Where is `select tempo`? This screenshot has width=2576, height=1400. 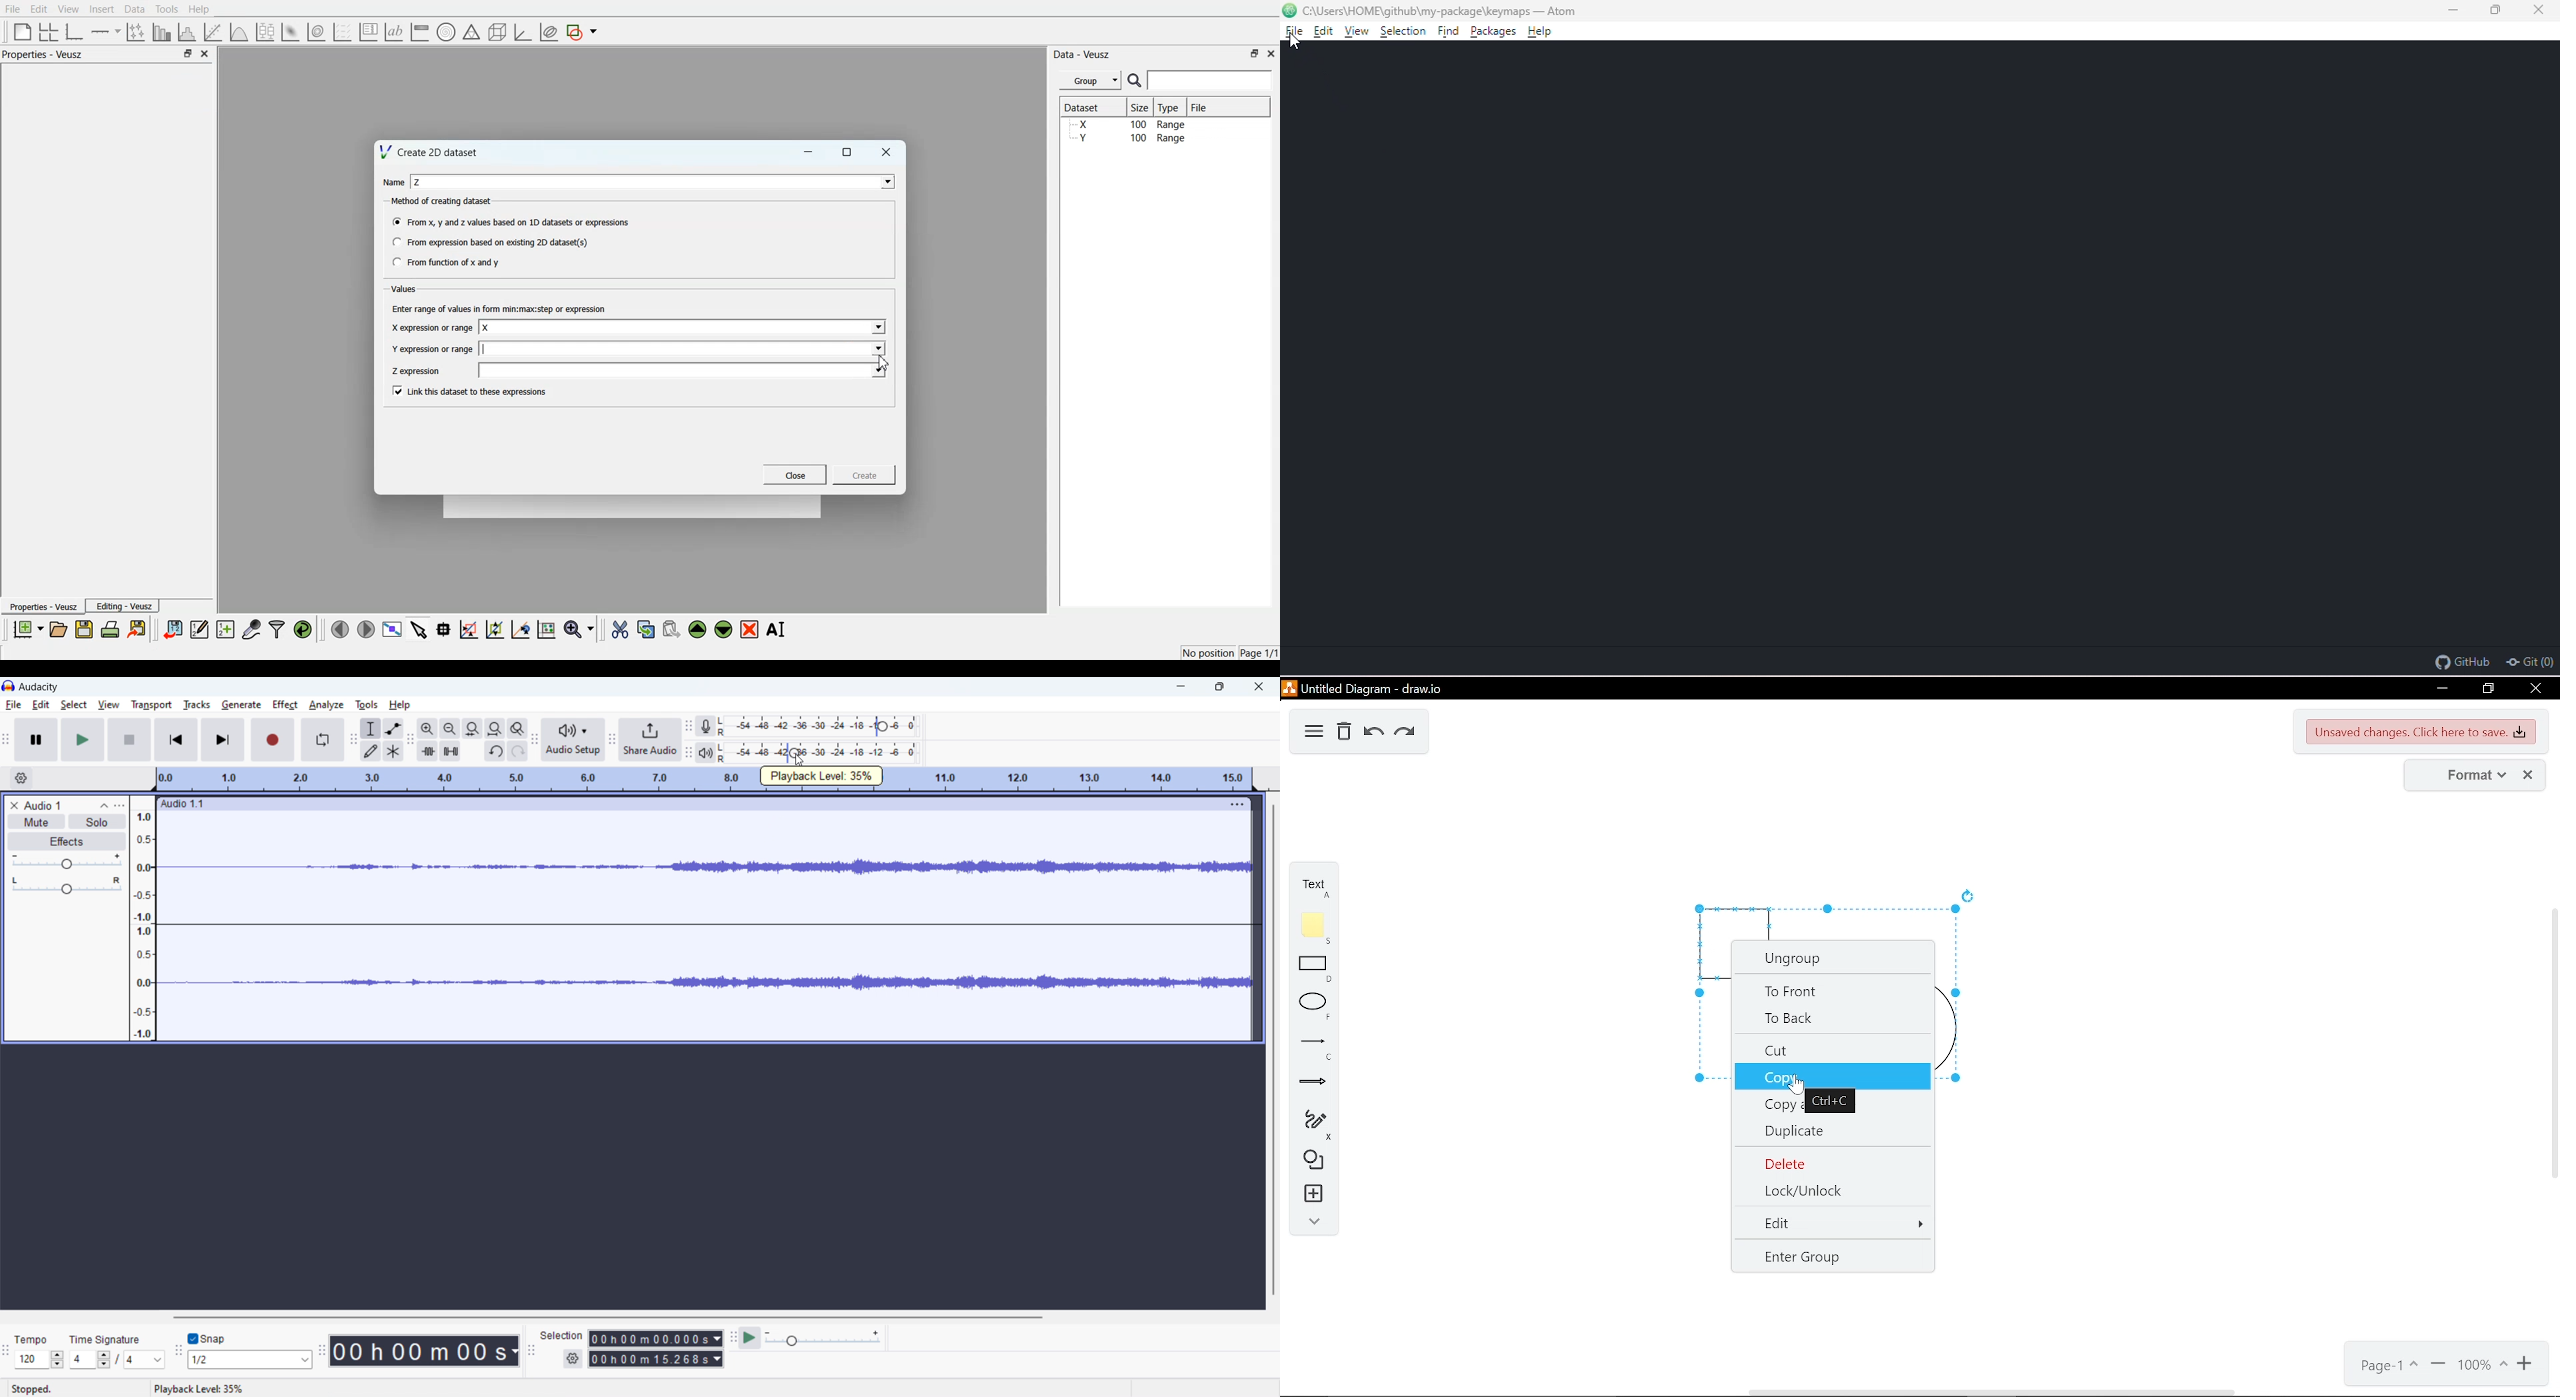 select tempo is located at coordinates (39, 1360).